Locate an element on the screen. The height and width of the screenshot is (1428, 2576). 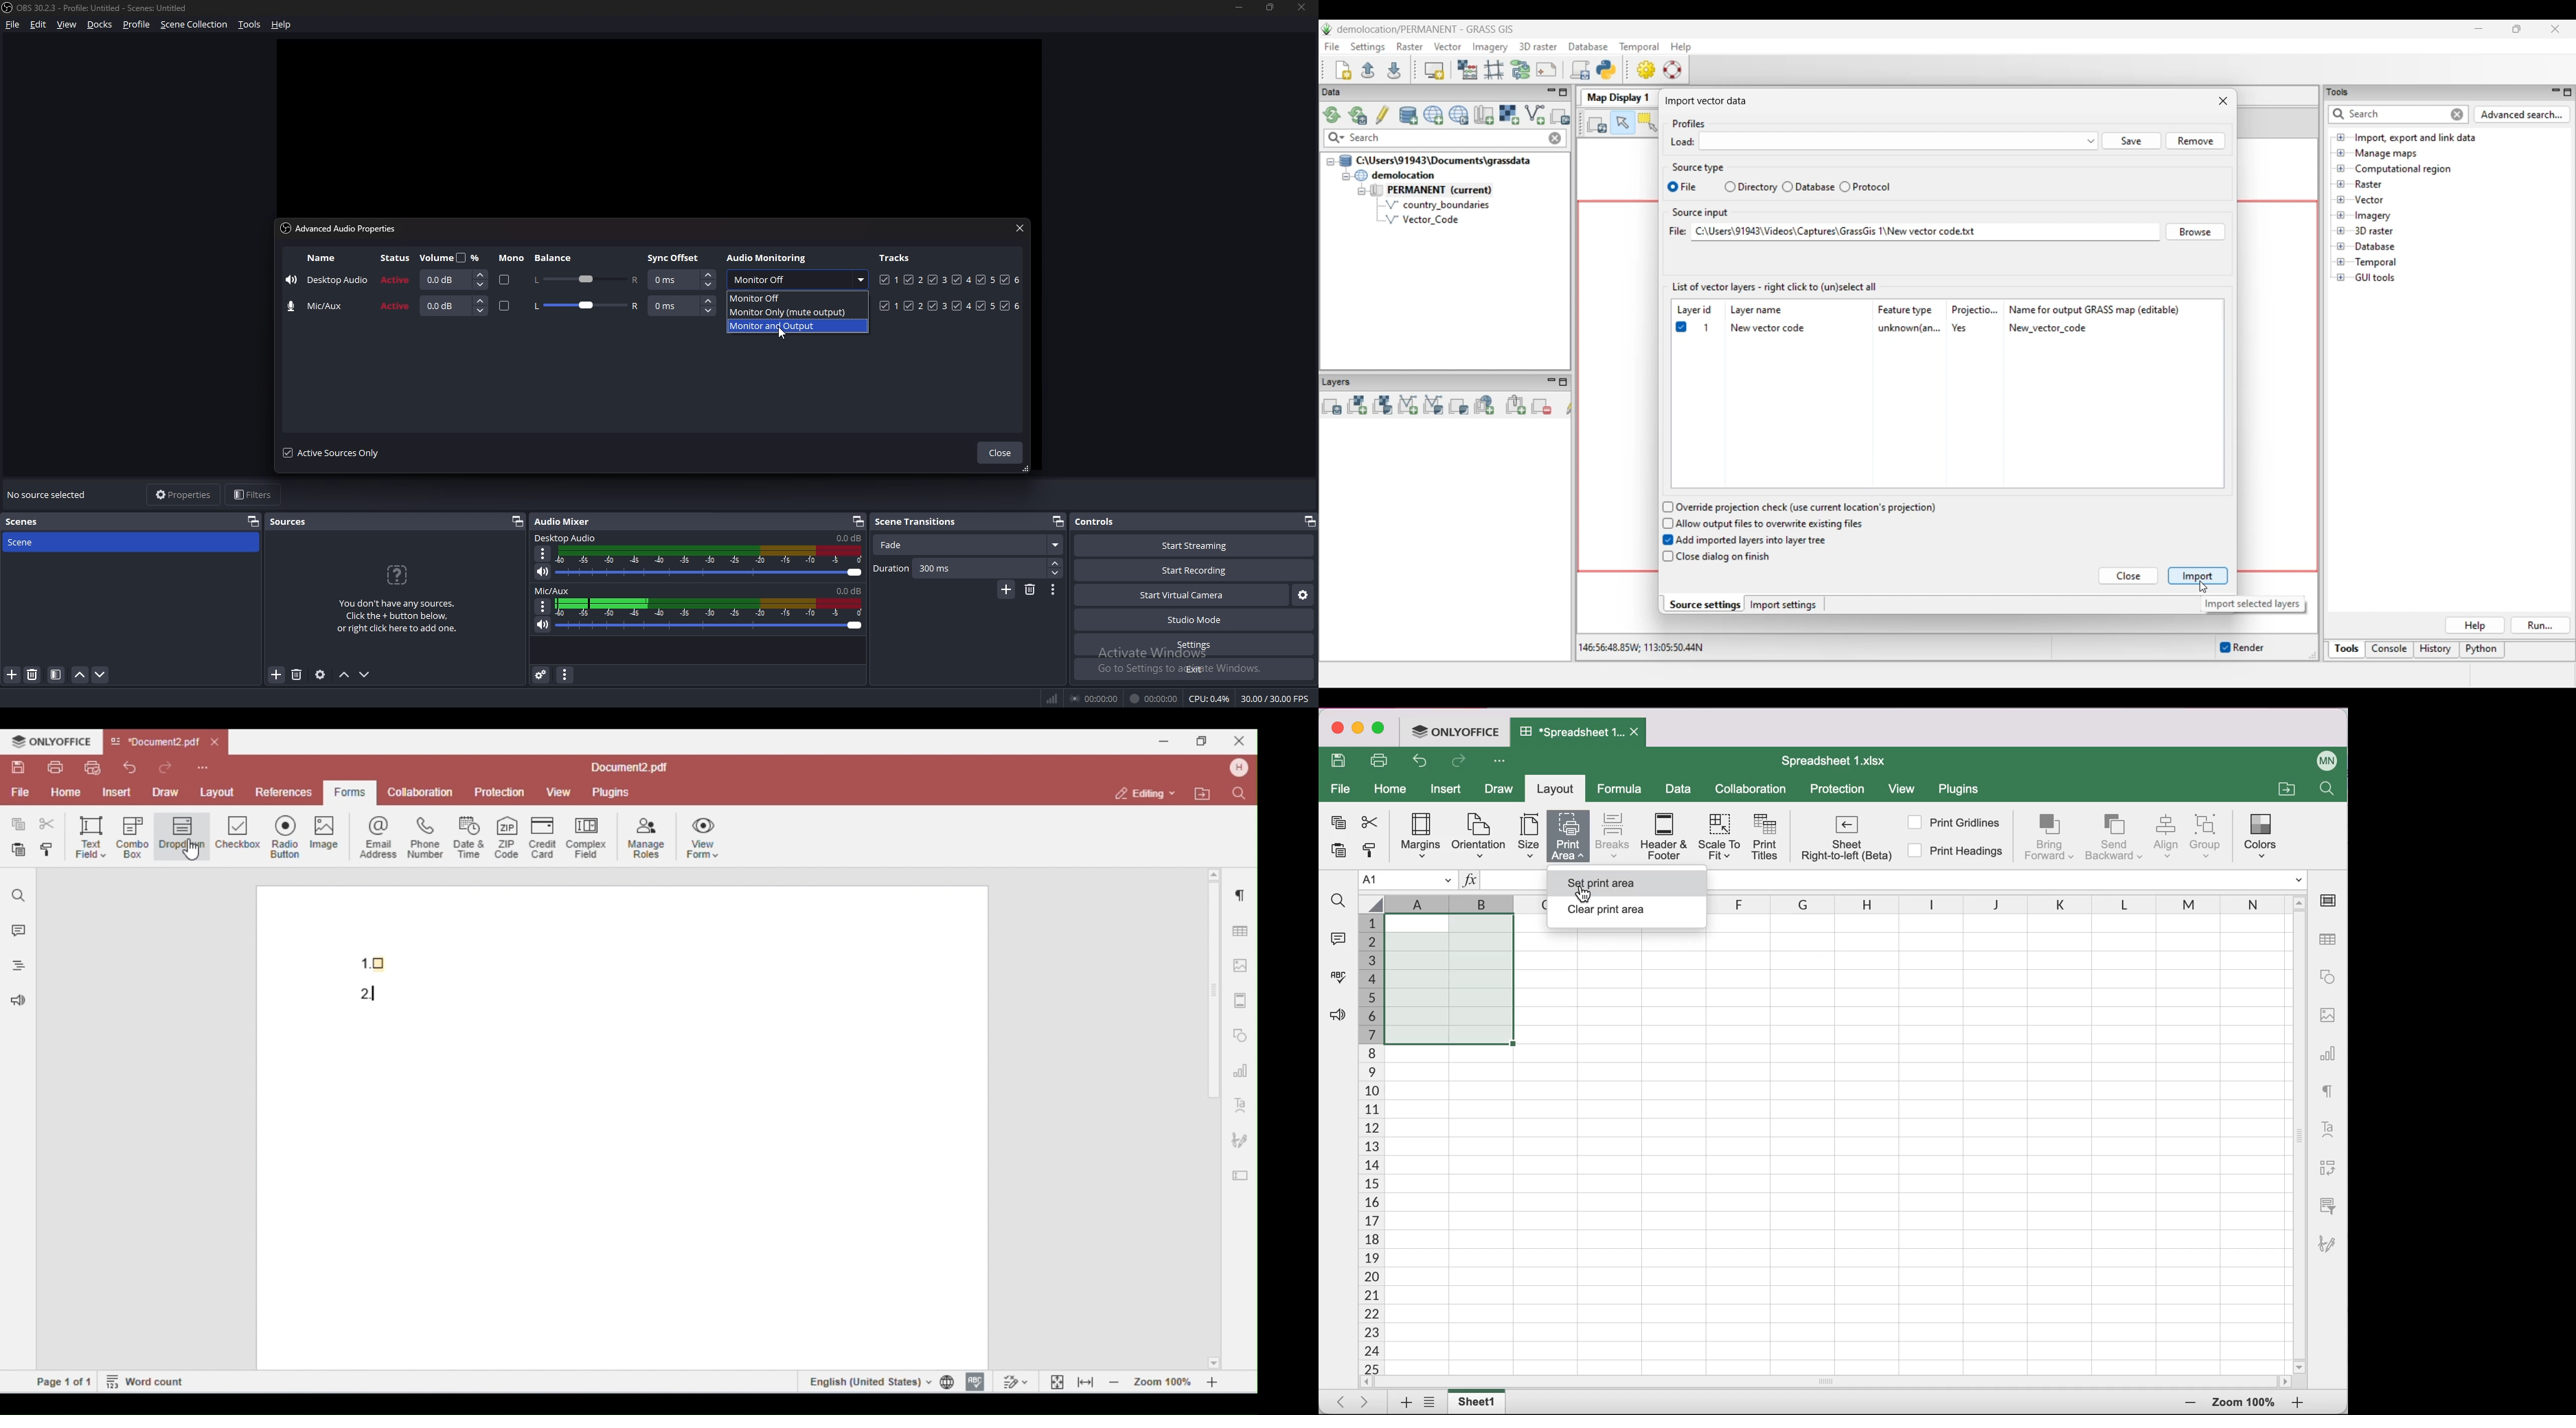
active is located at coordinates (396, 307).